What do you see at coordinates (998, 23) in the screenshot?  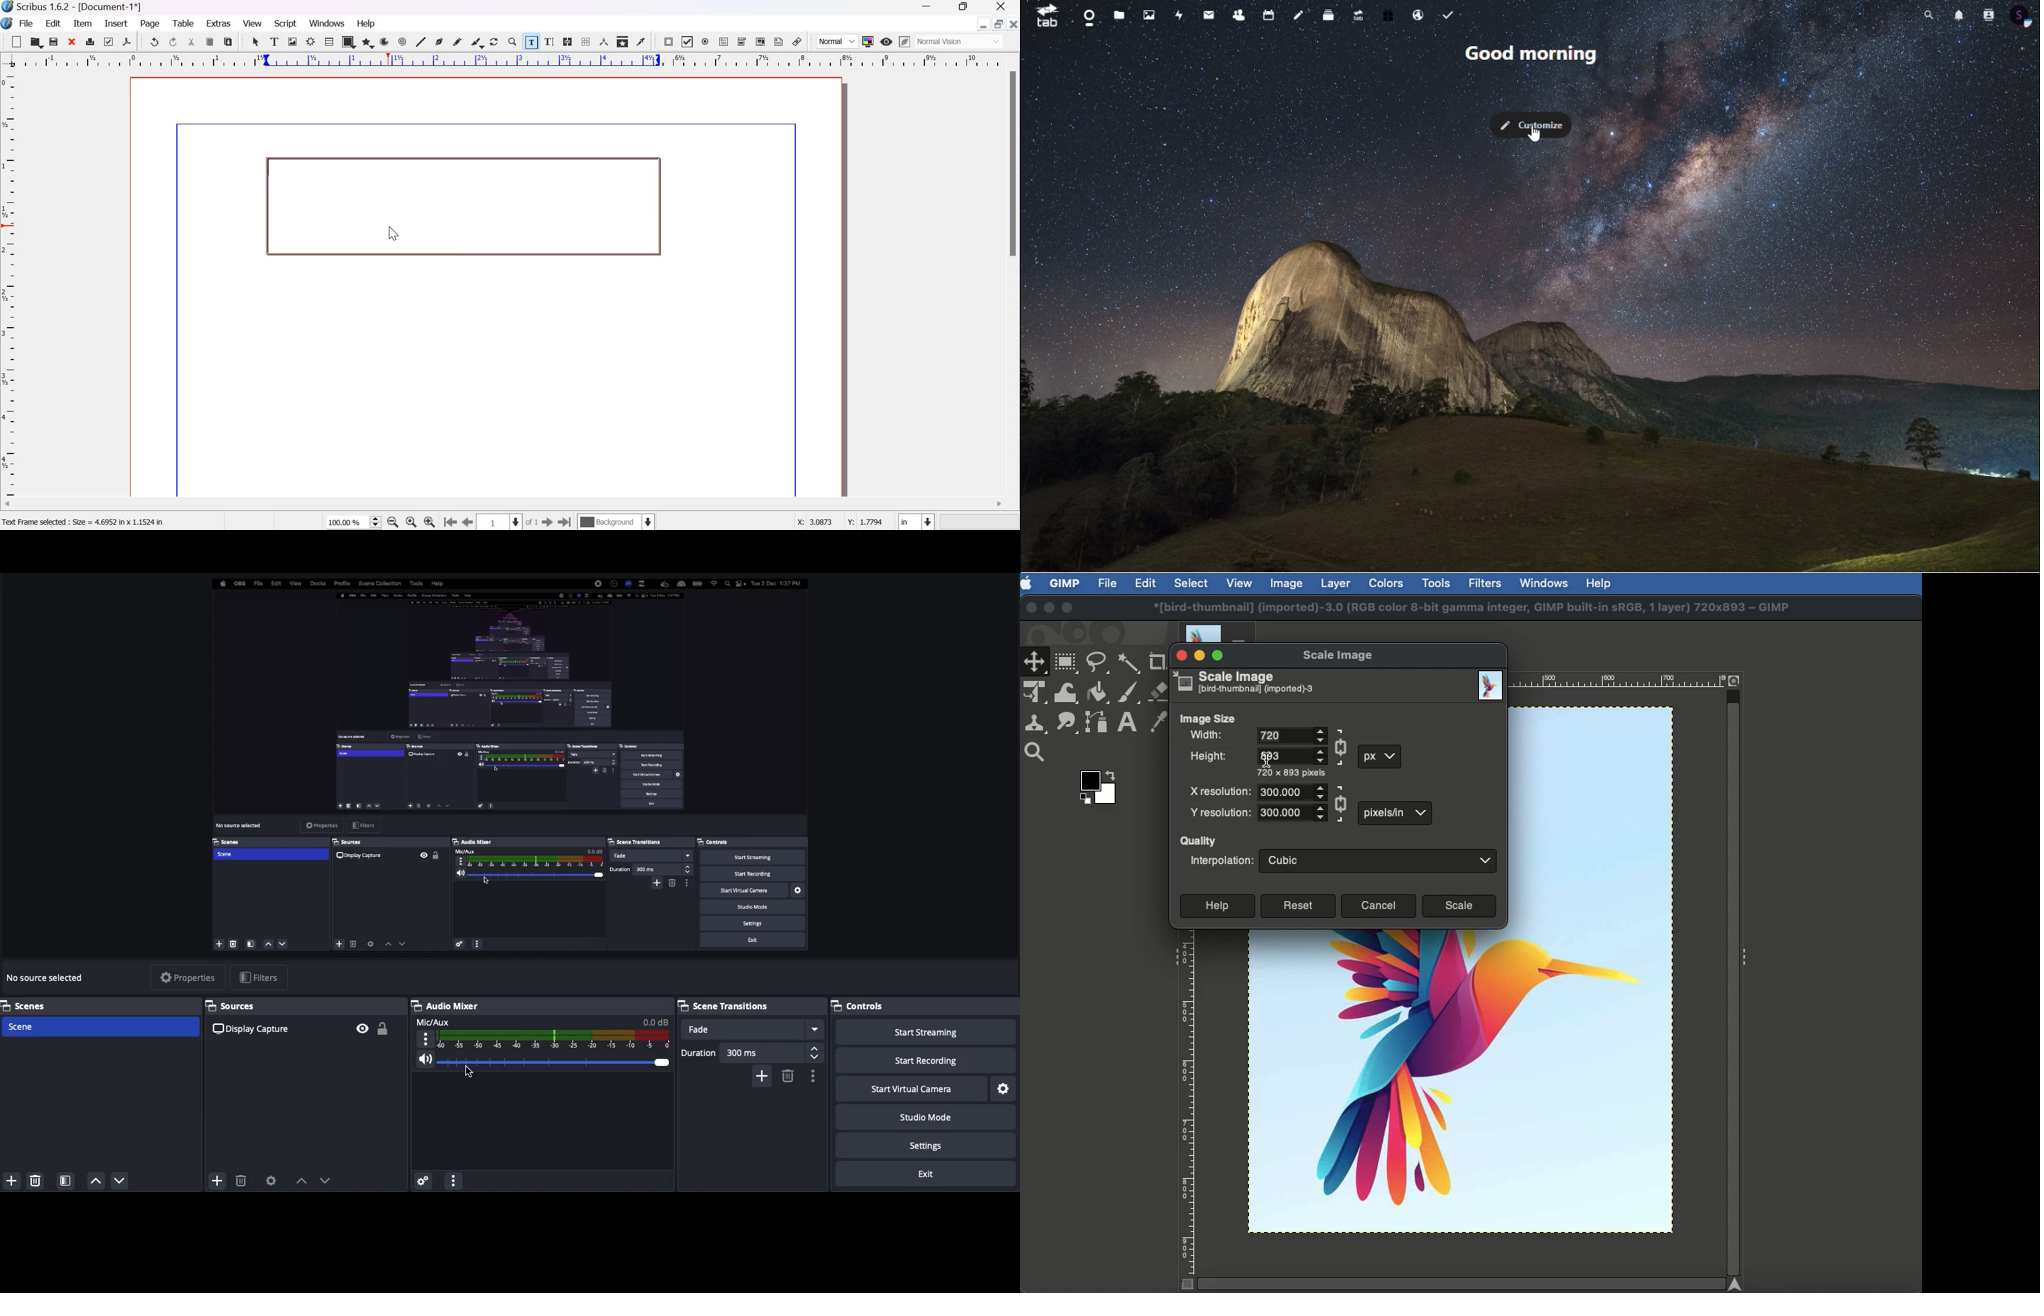 I see `maximize` at bounding box center [998, 23].